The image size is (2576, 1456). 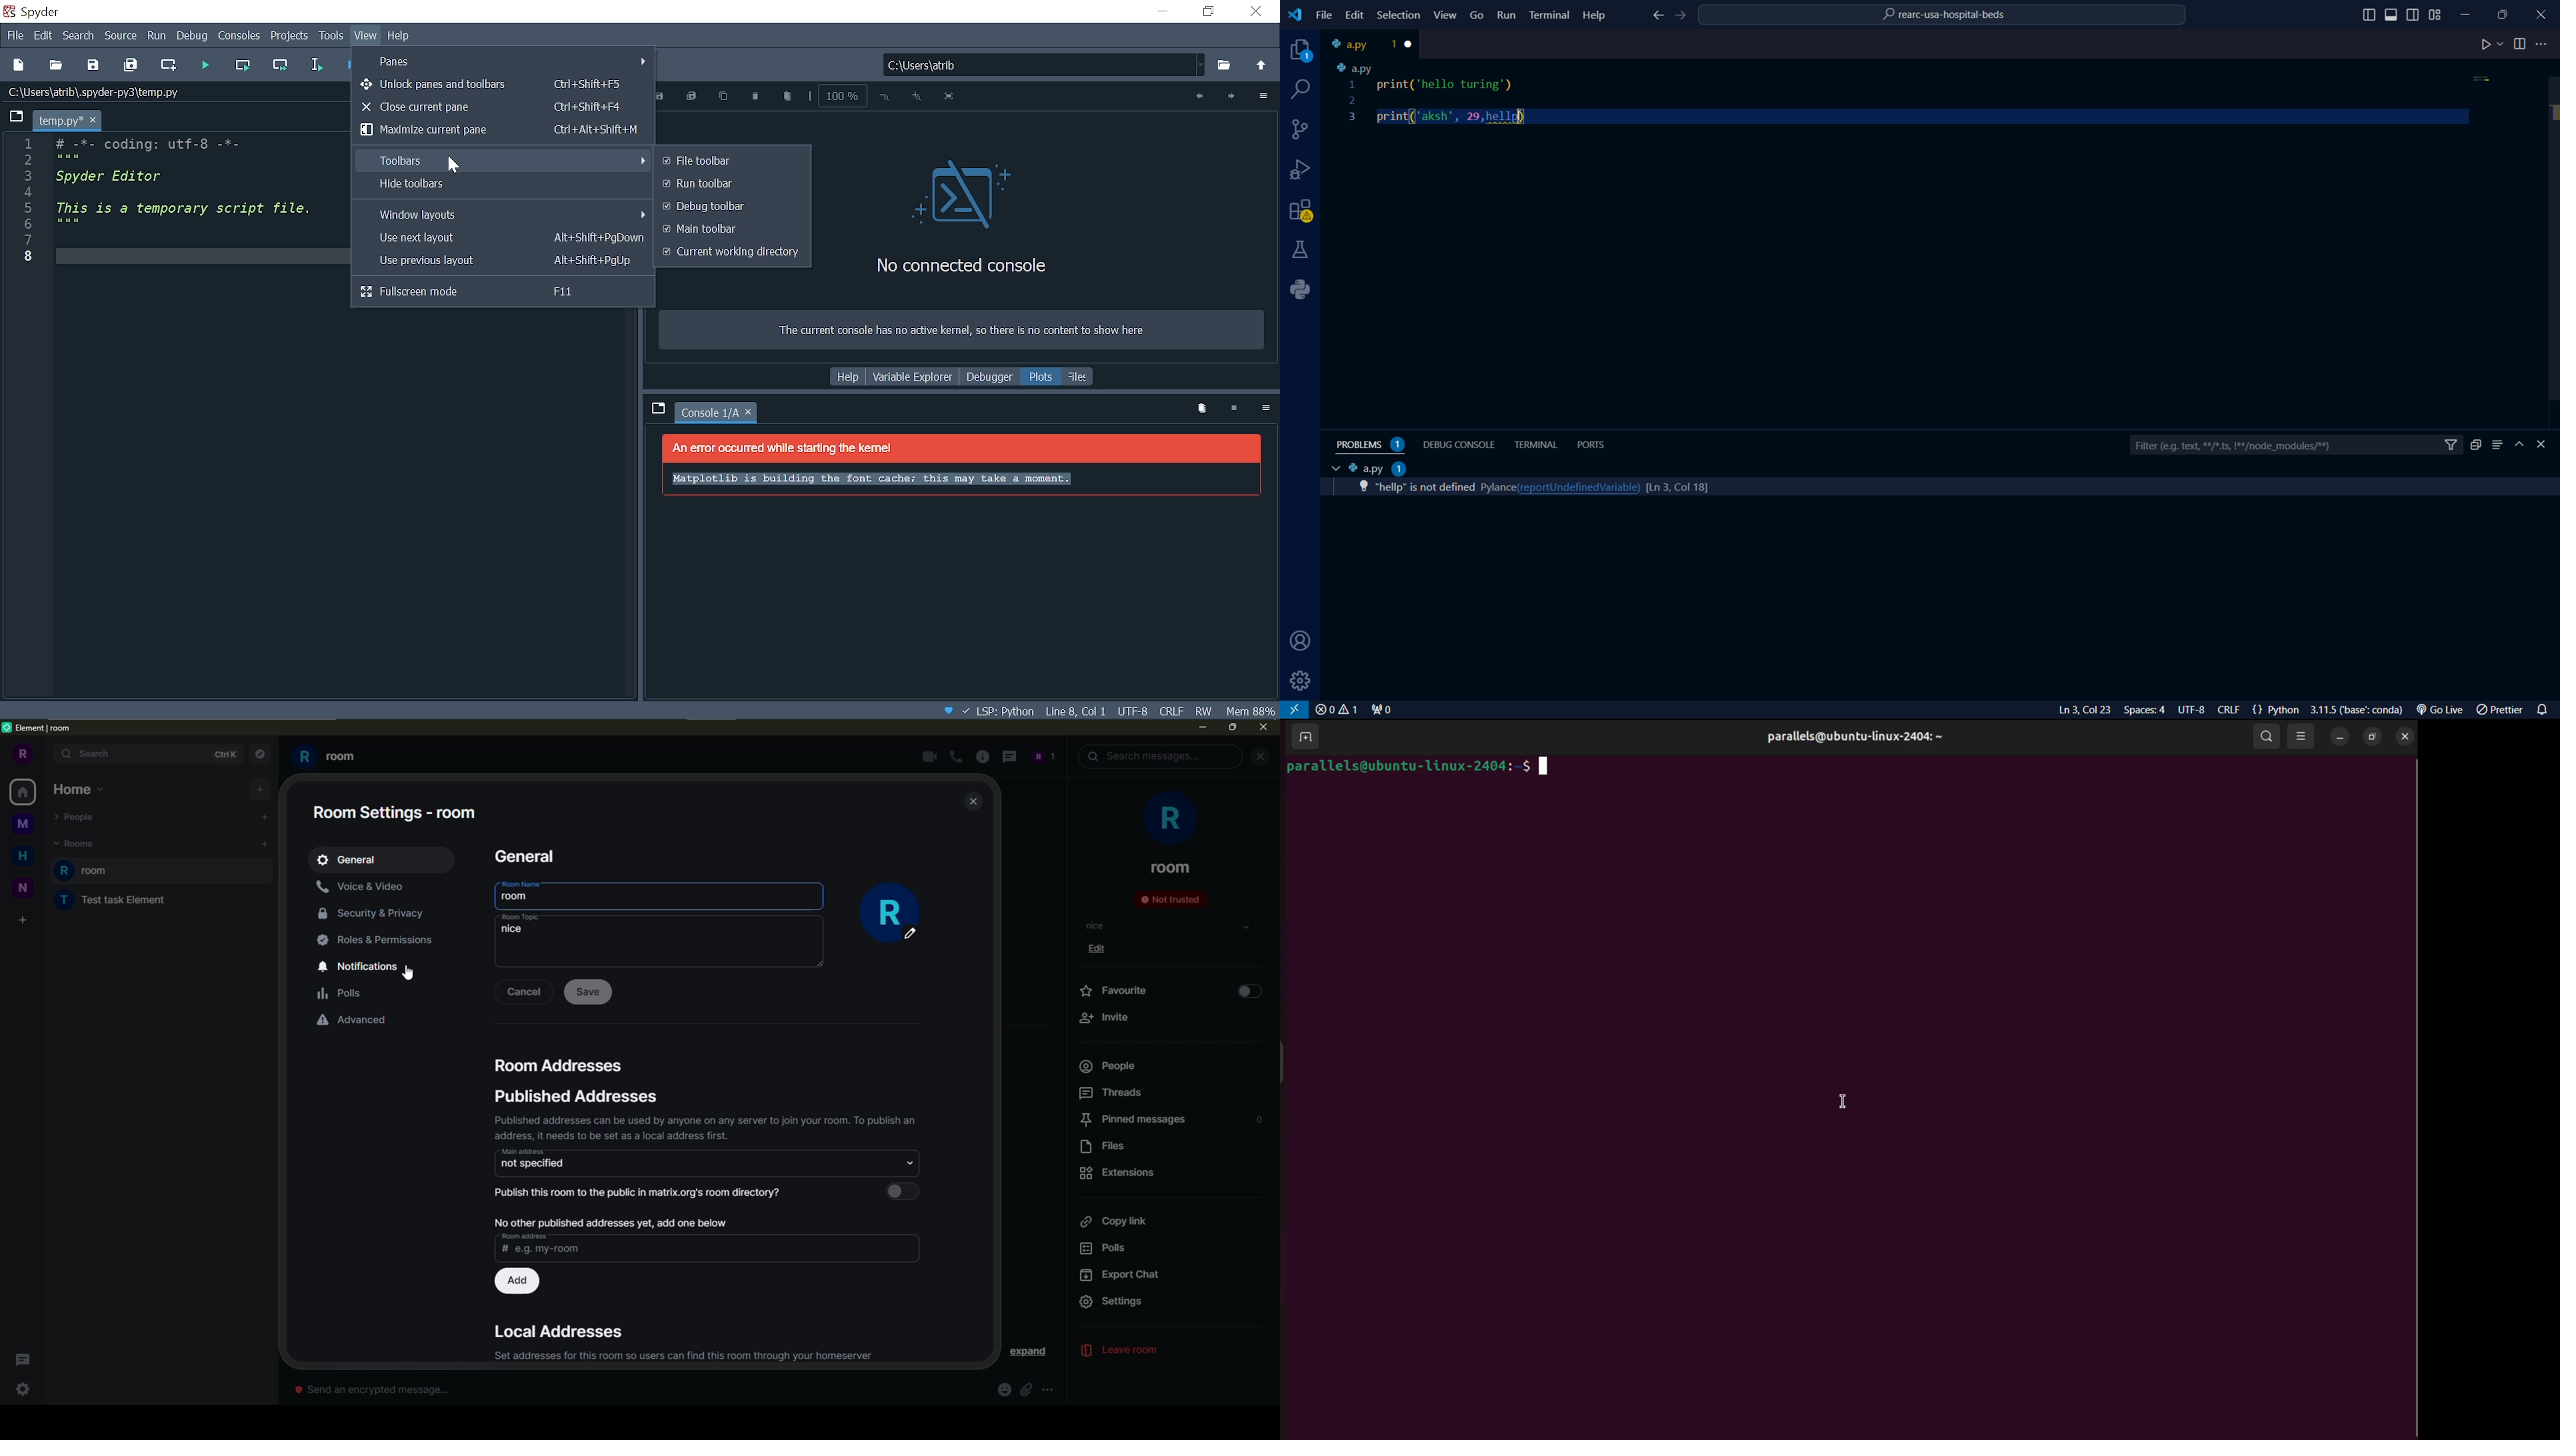 What do you see at coordinates (657, 408) in the screenshot?
I see `Browse tabs` at bounding box center [657, 408].